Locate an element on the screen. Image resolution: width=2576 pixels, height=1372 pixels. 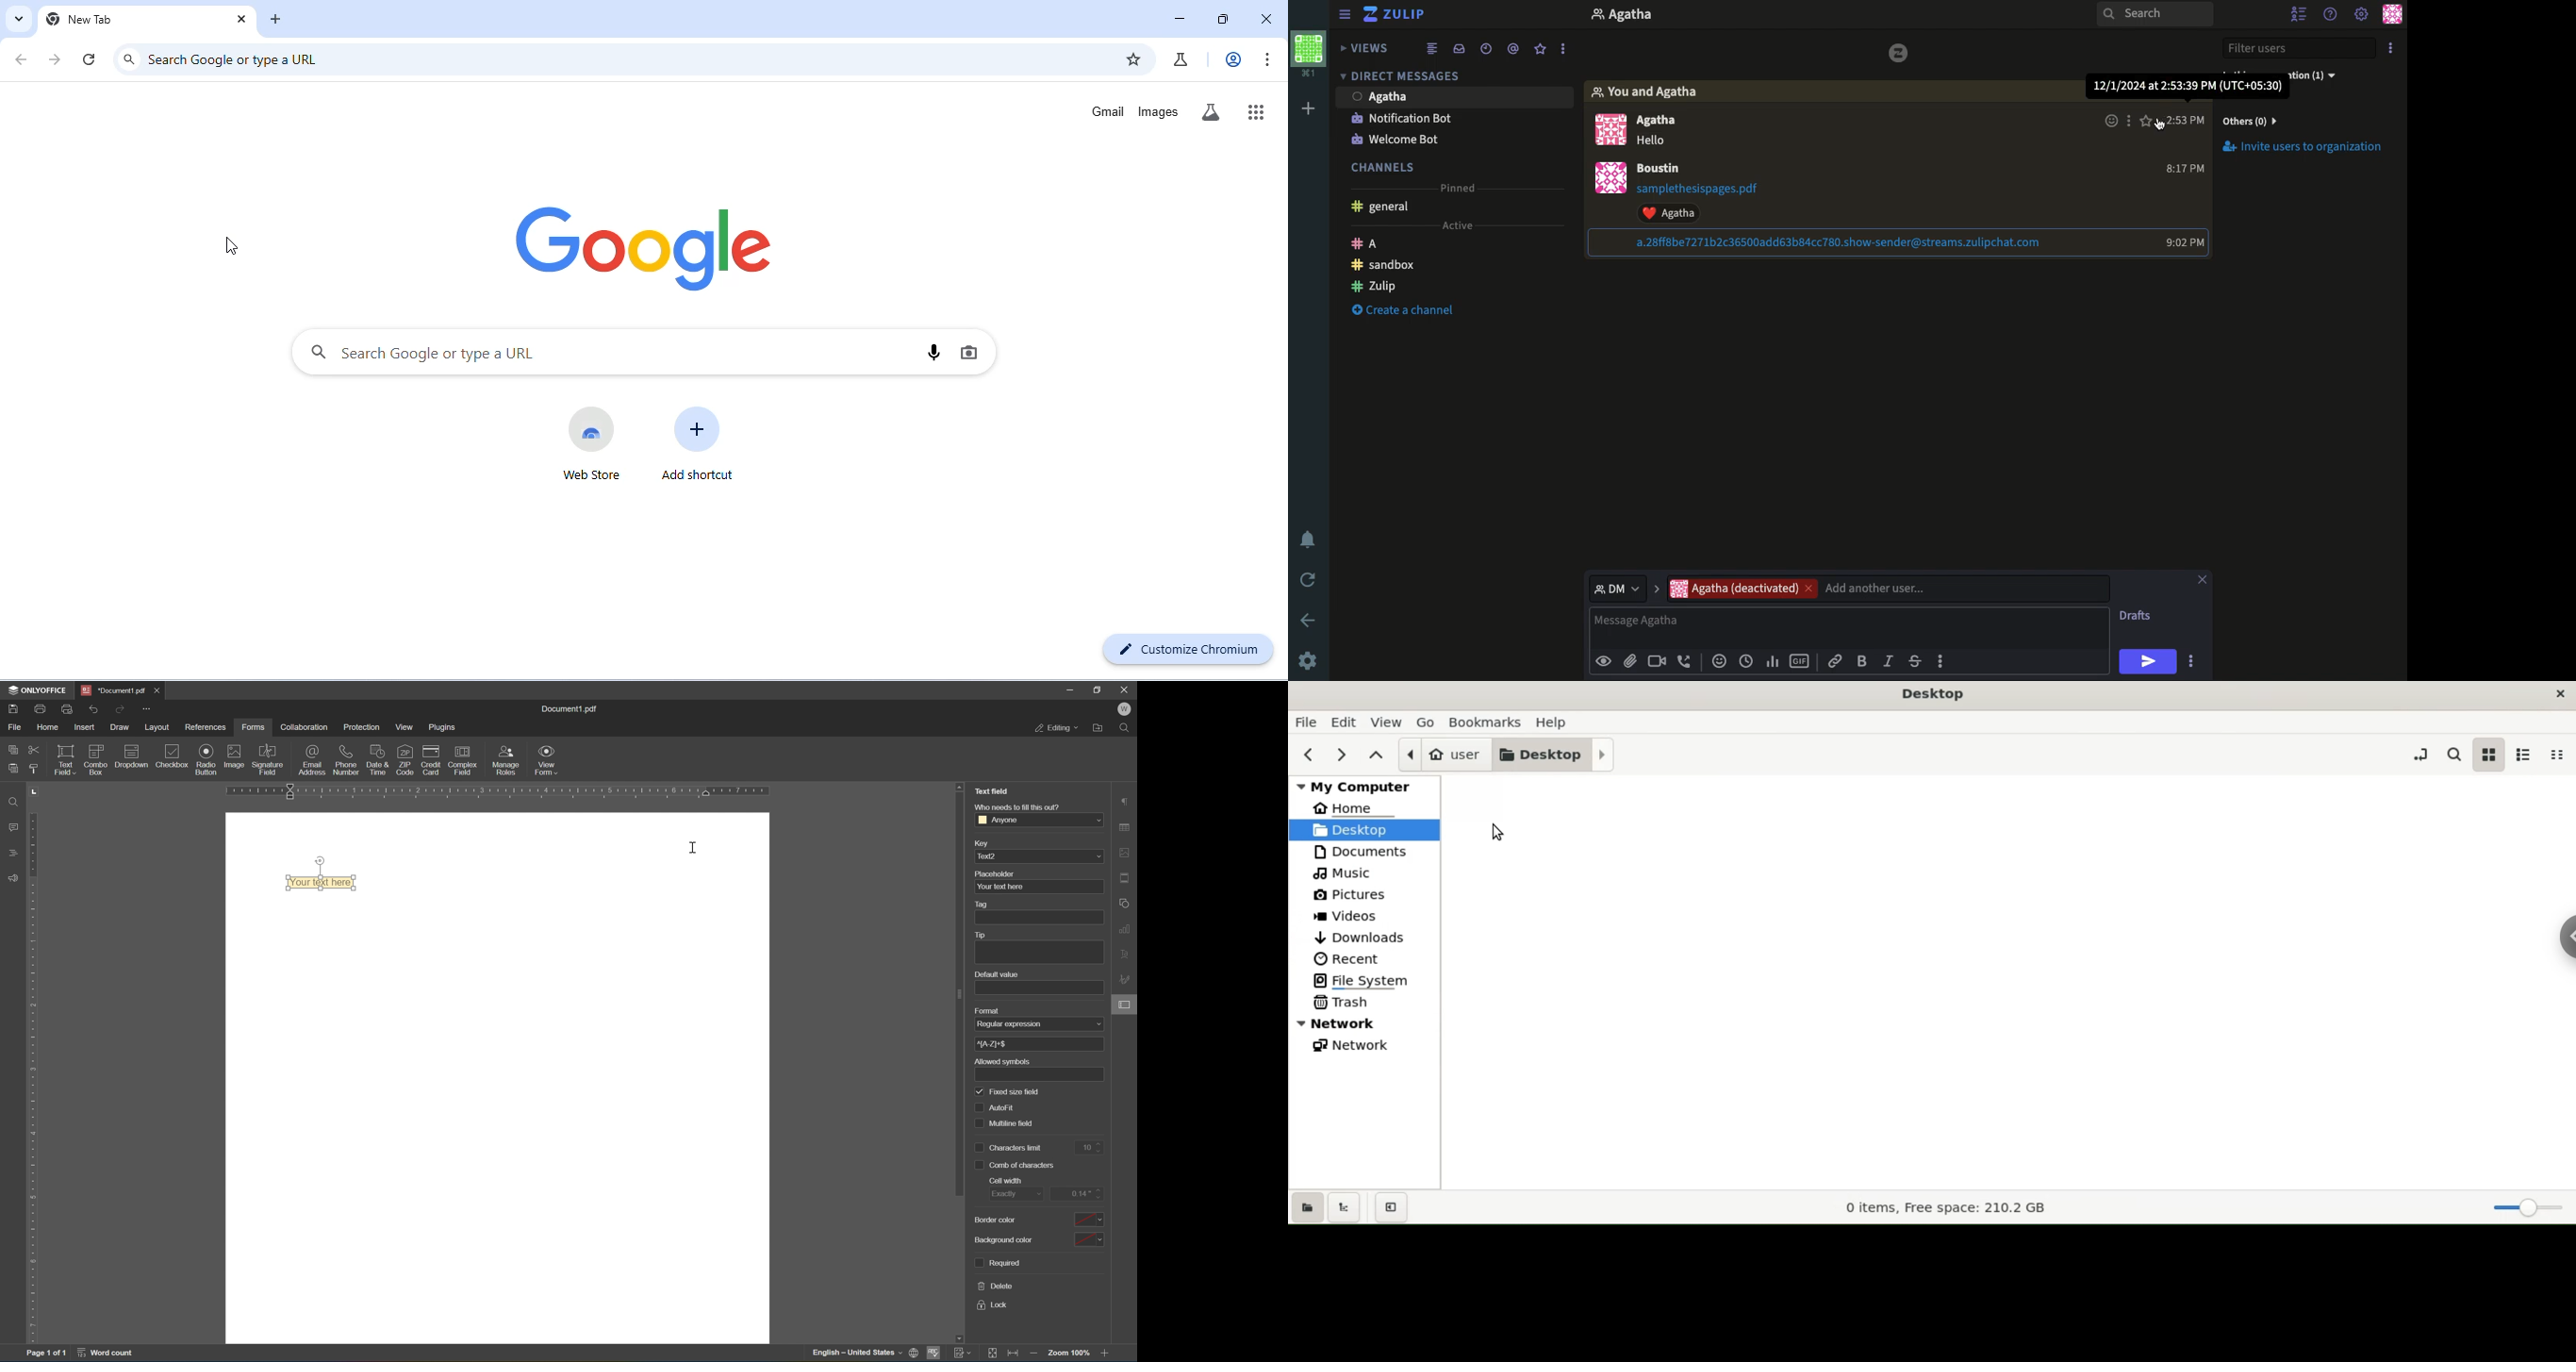
Time is located at coordinates (2182, 241).